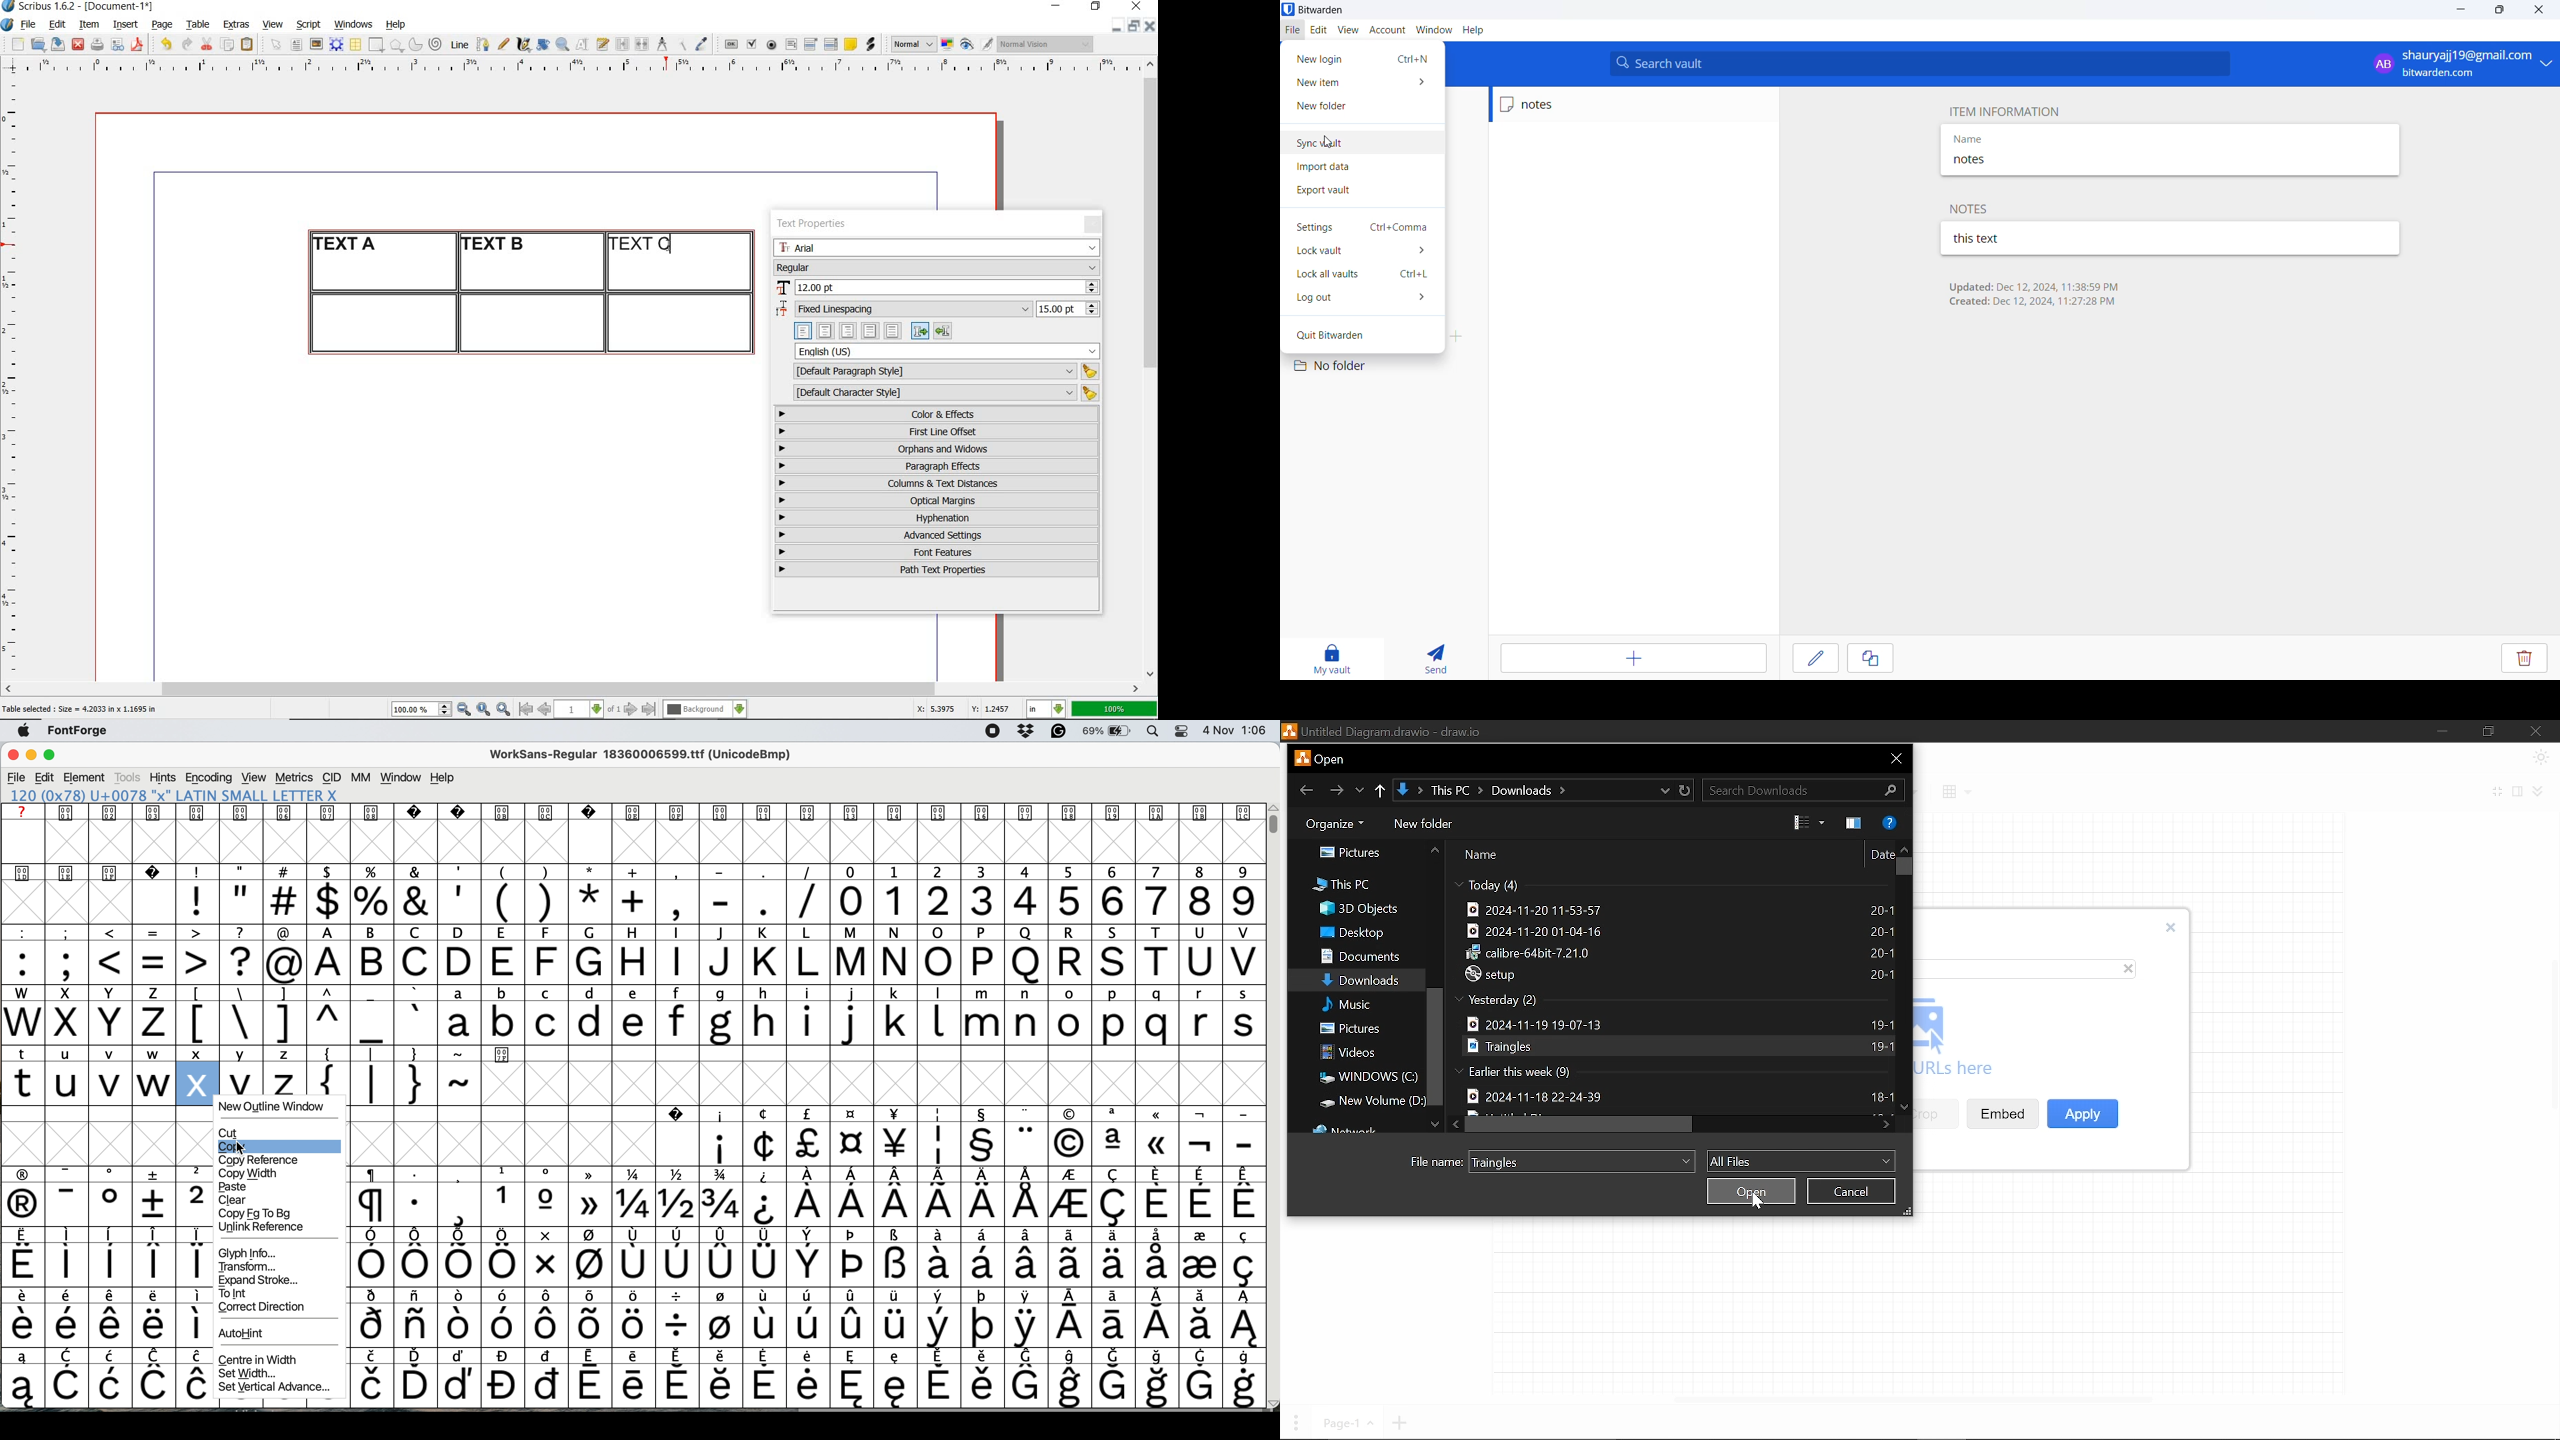 This screenshot has height=1456, width=2576. What do you see at coordinates (1435, 1123) in the screenshot?
I see `Move down in folders` at bounding box center [1435, 1123].